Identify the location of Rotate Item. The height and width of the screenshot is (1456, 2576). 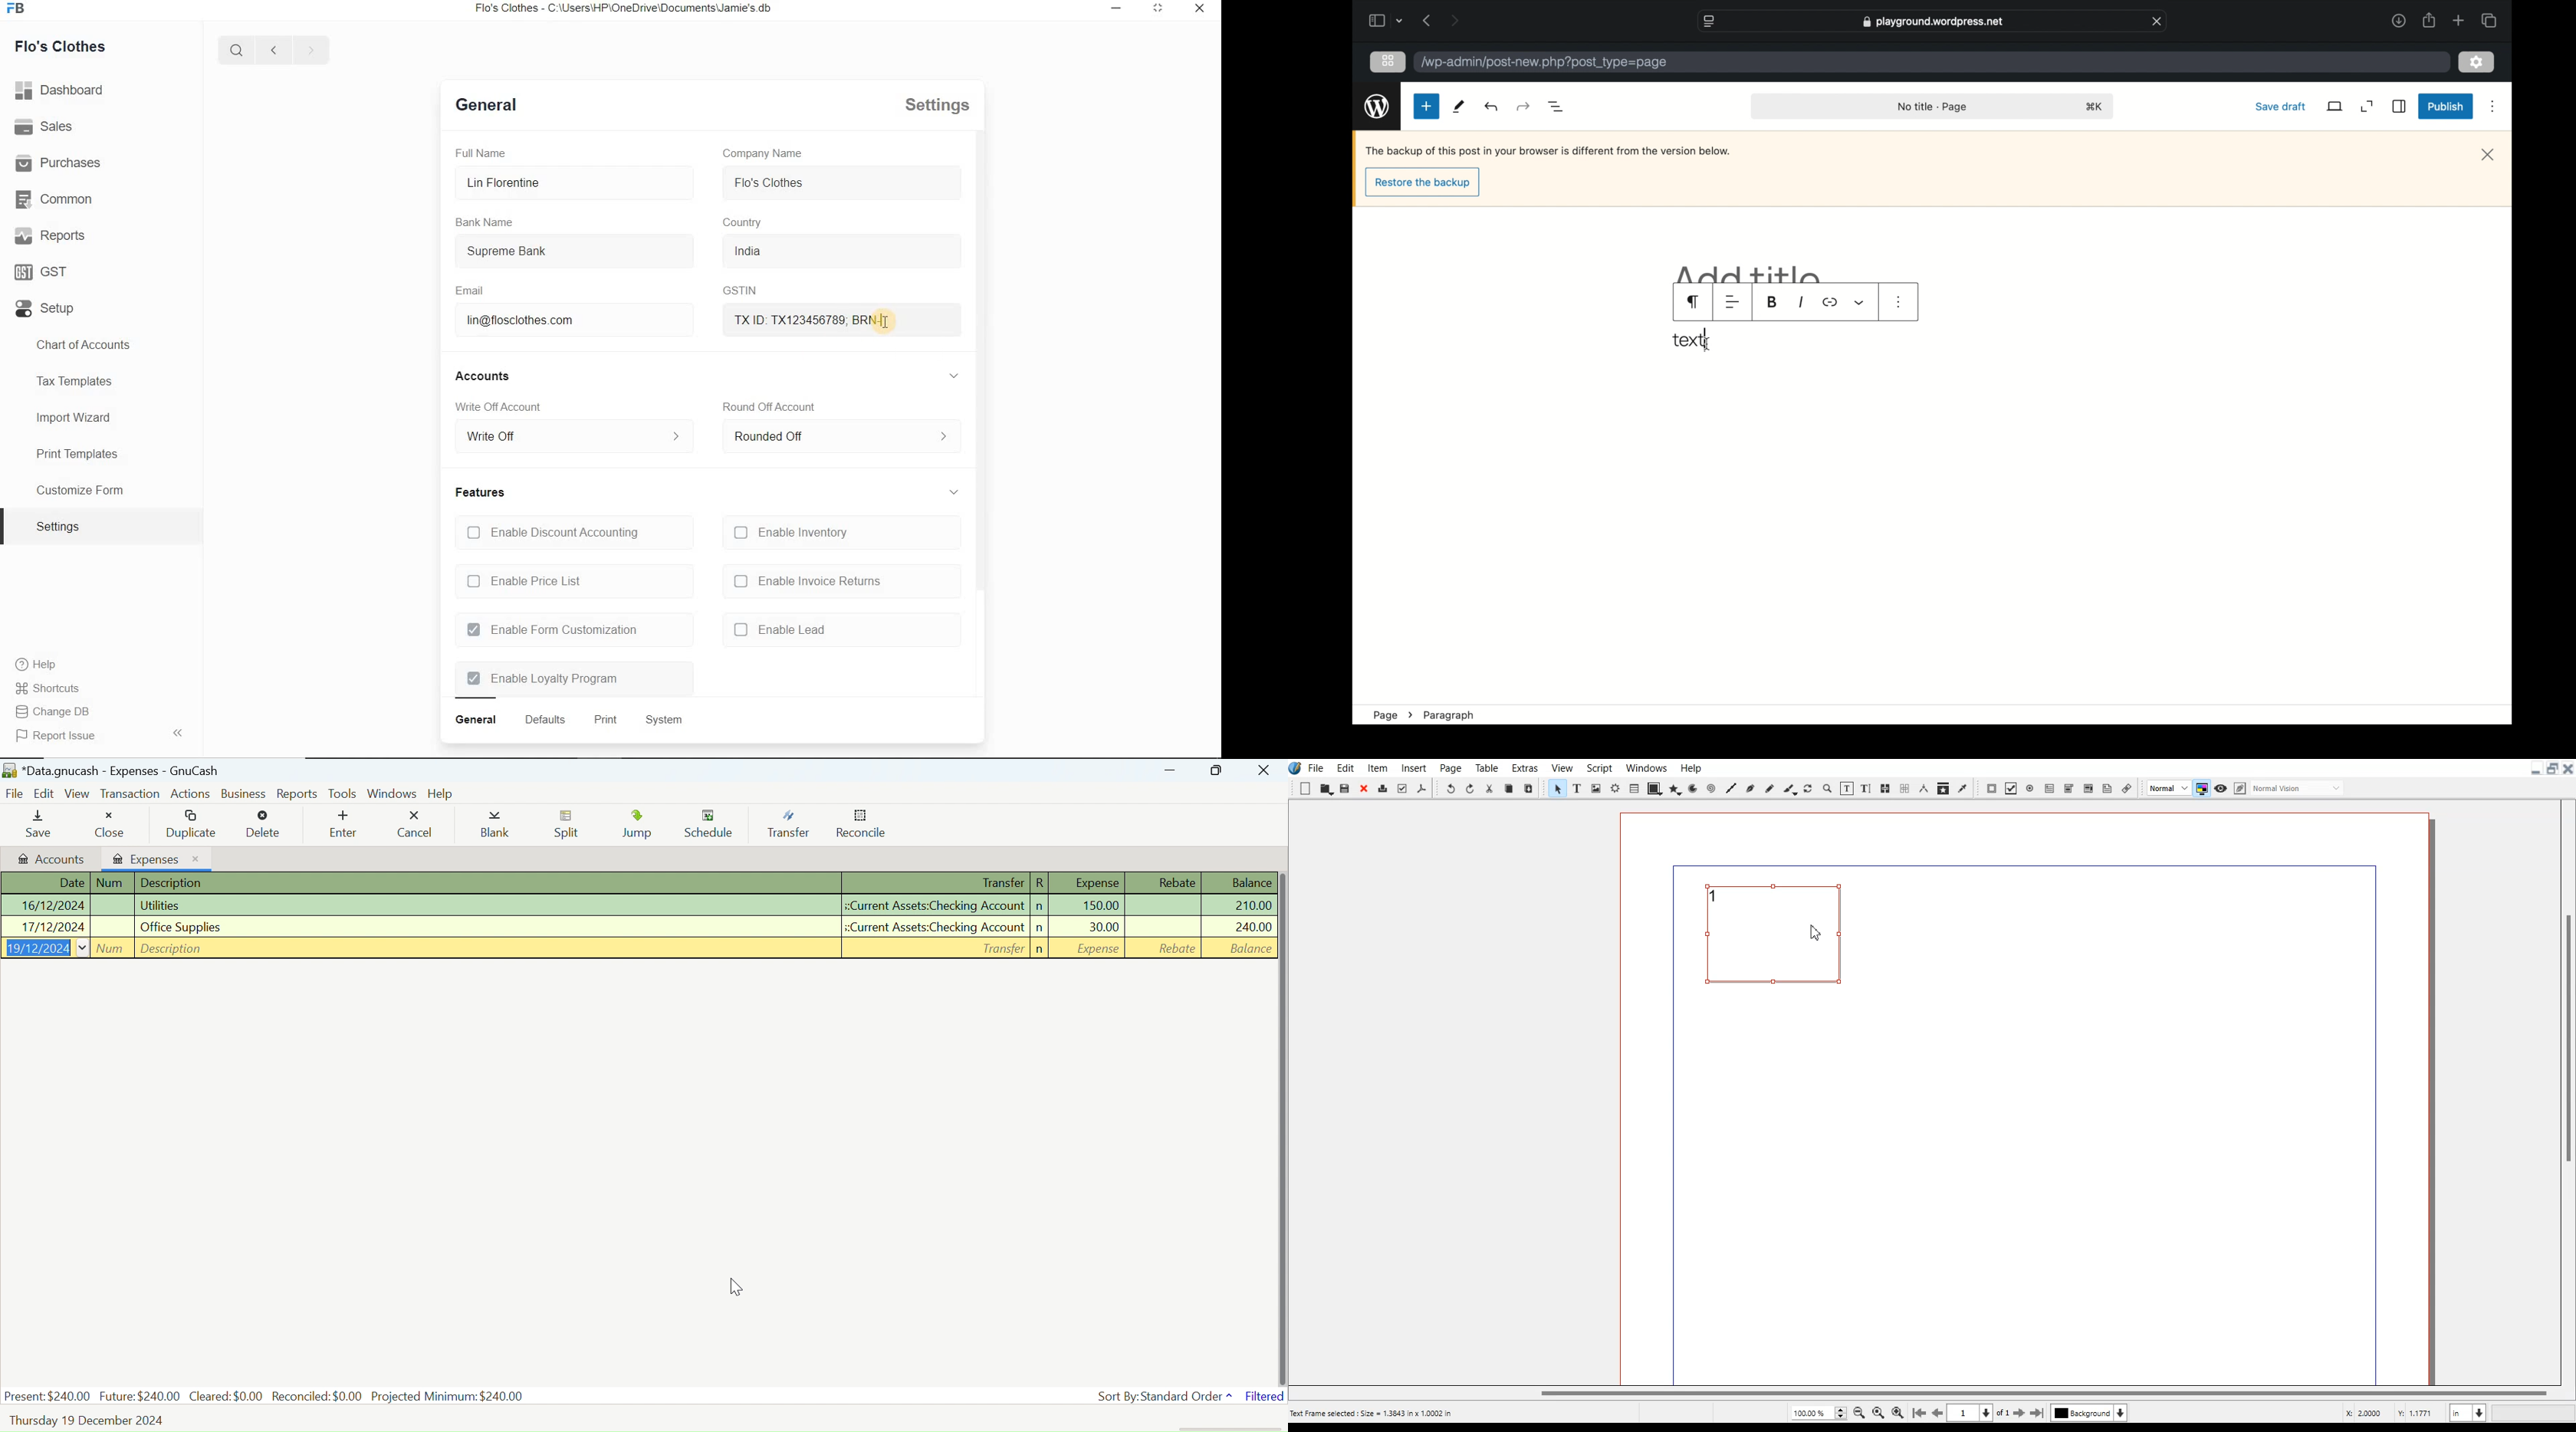
(1807, 788).